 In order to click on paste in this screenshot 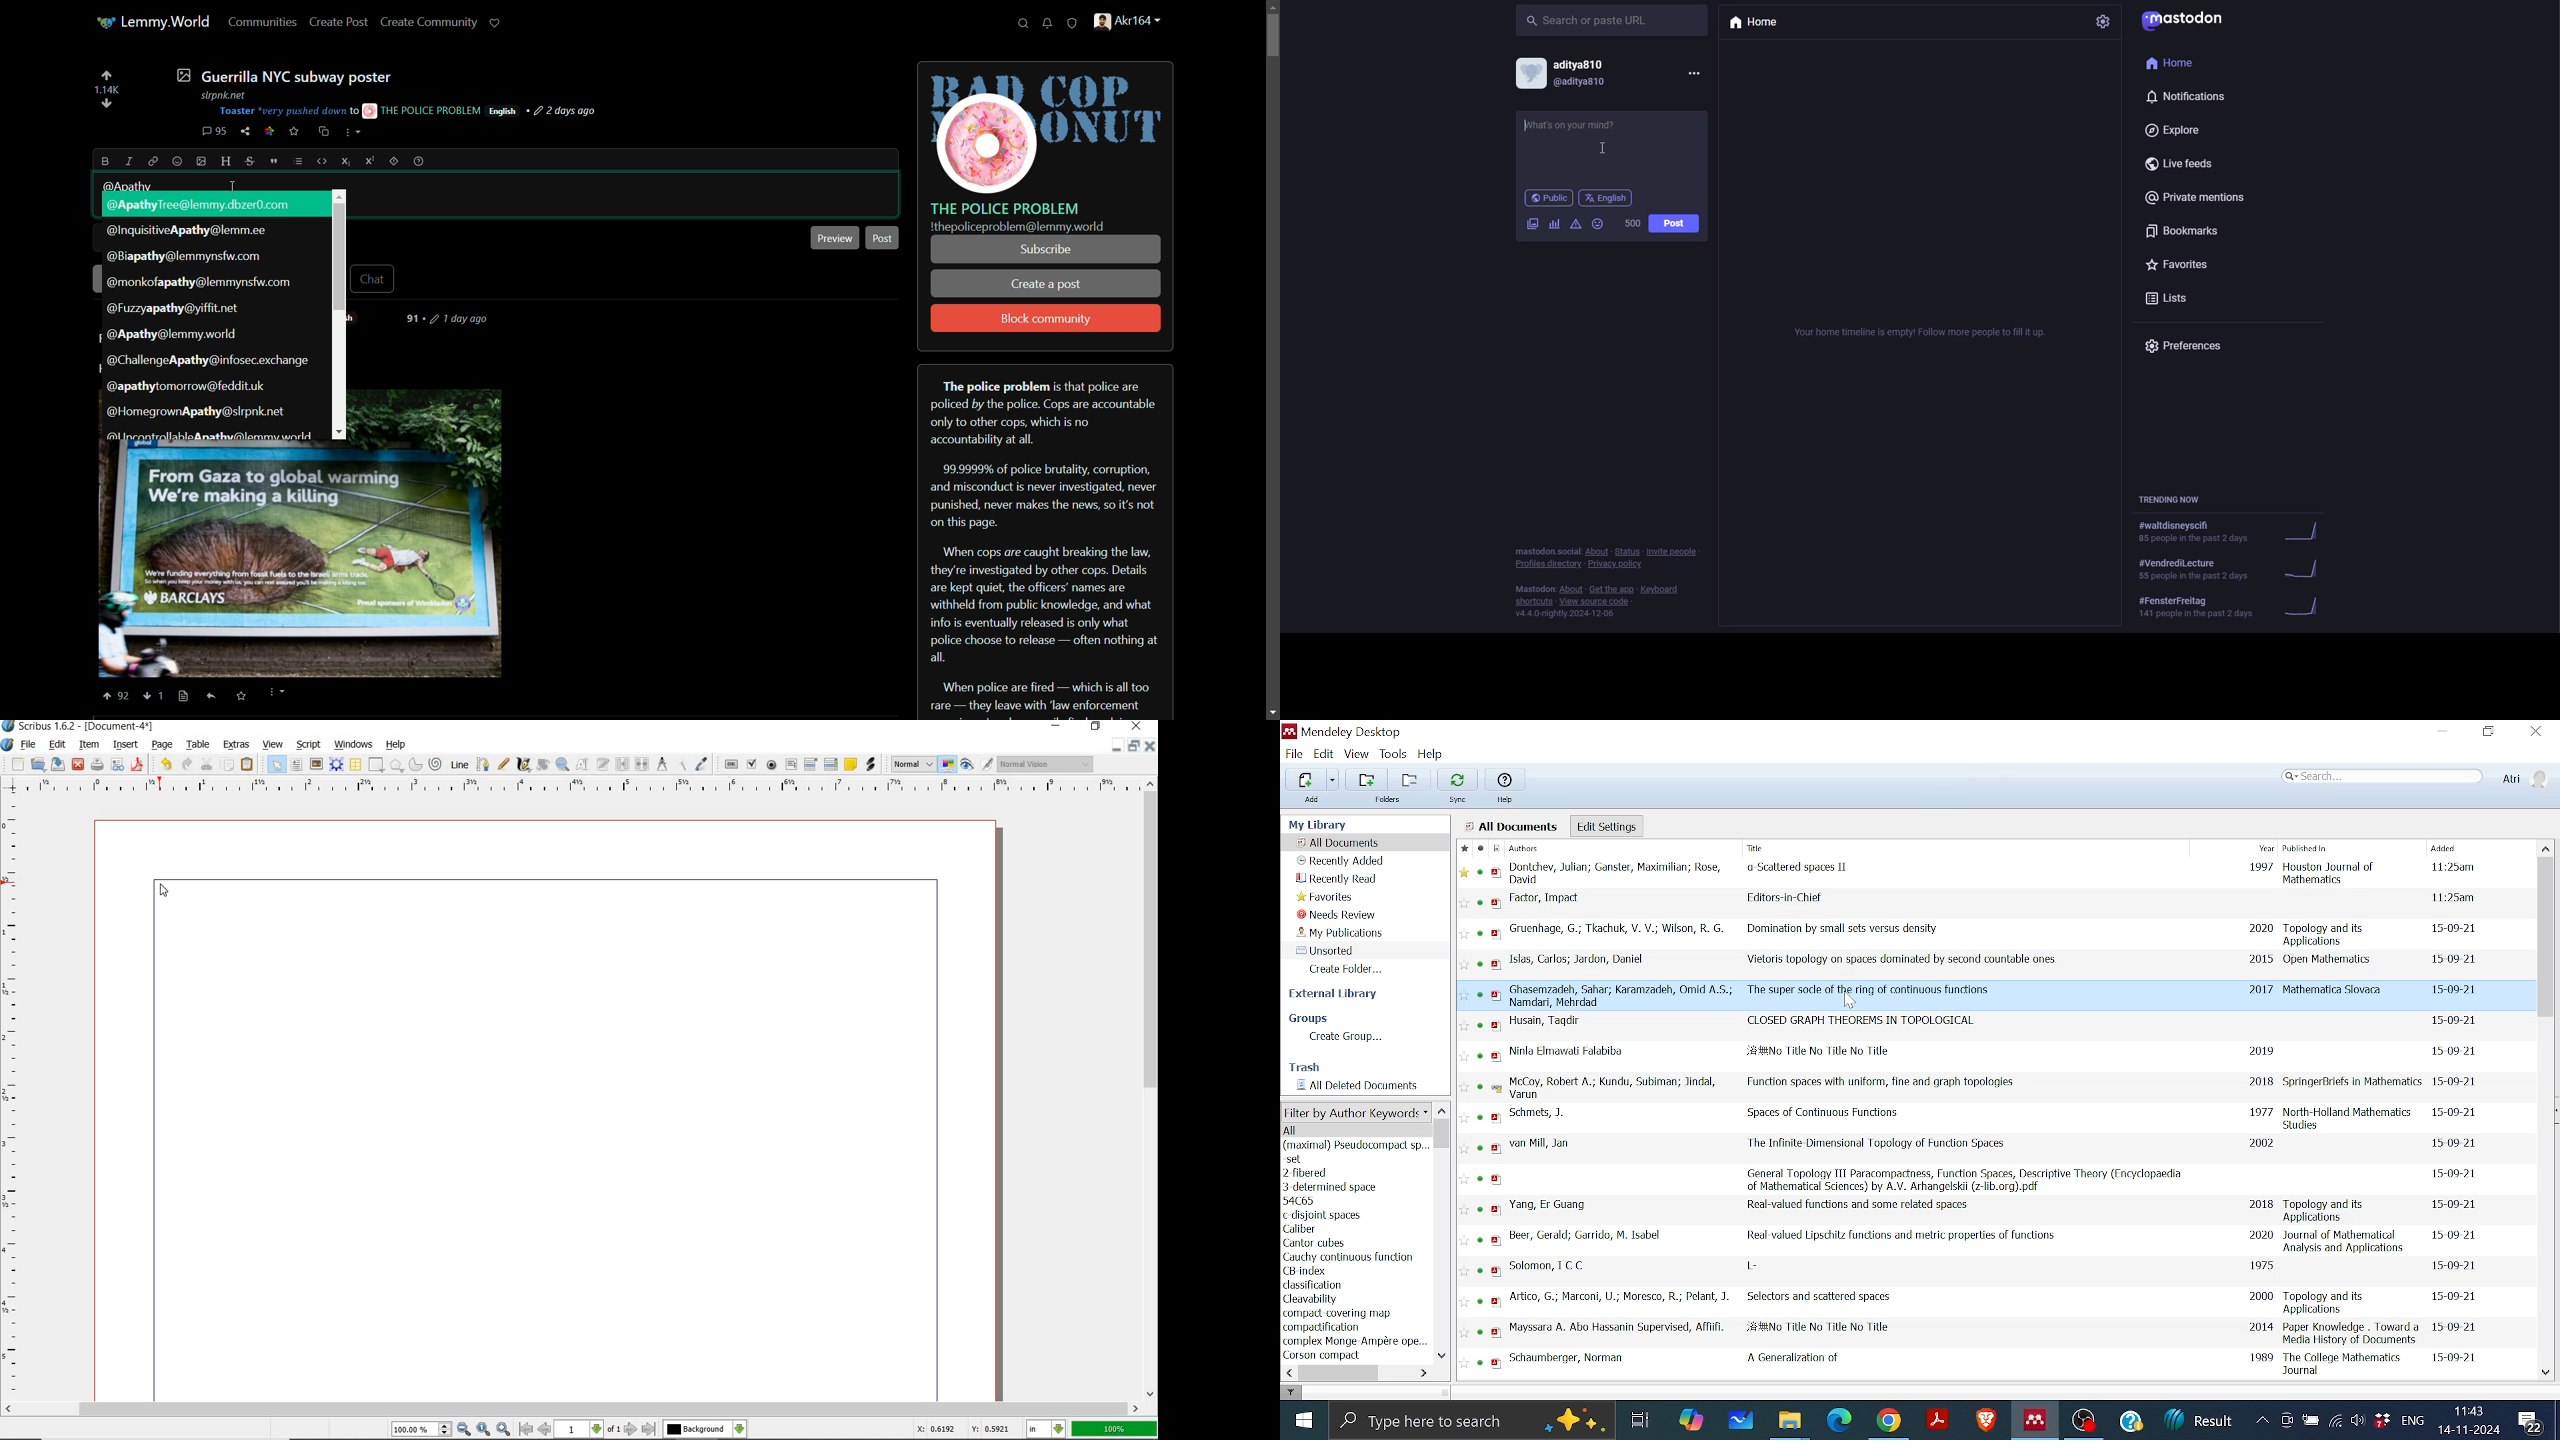, I will do `click(247, 765)`.